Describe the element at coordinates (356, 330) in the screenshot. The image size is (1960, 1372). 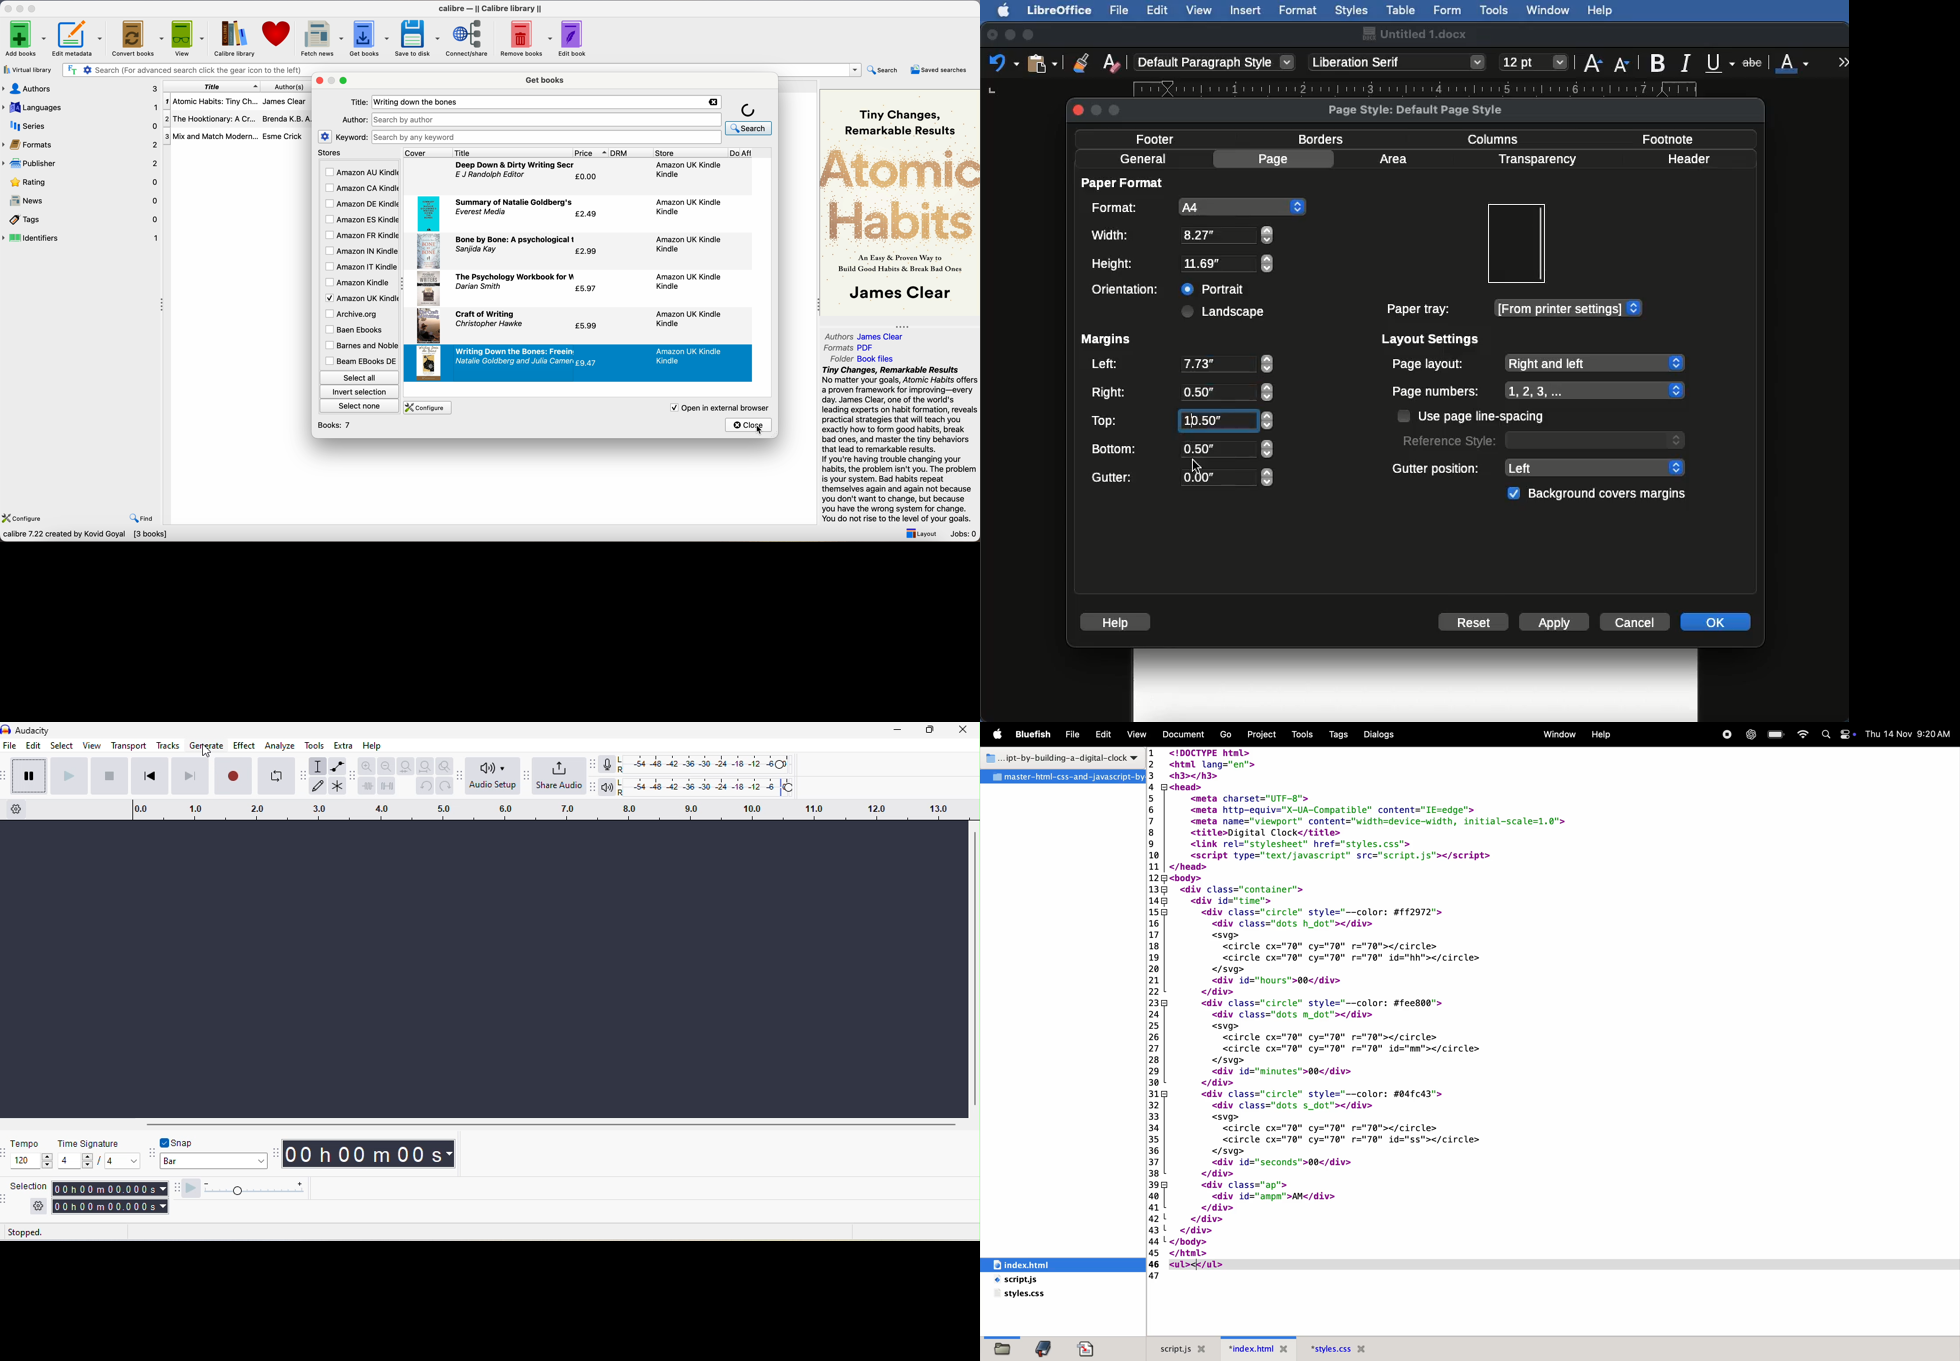
I see `baen ebooks` at that location.